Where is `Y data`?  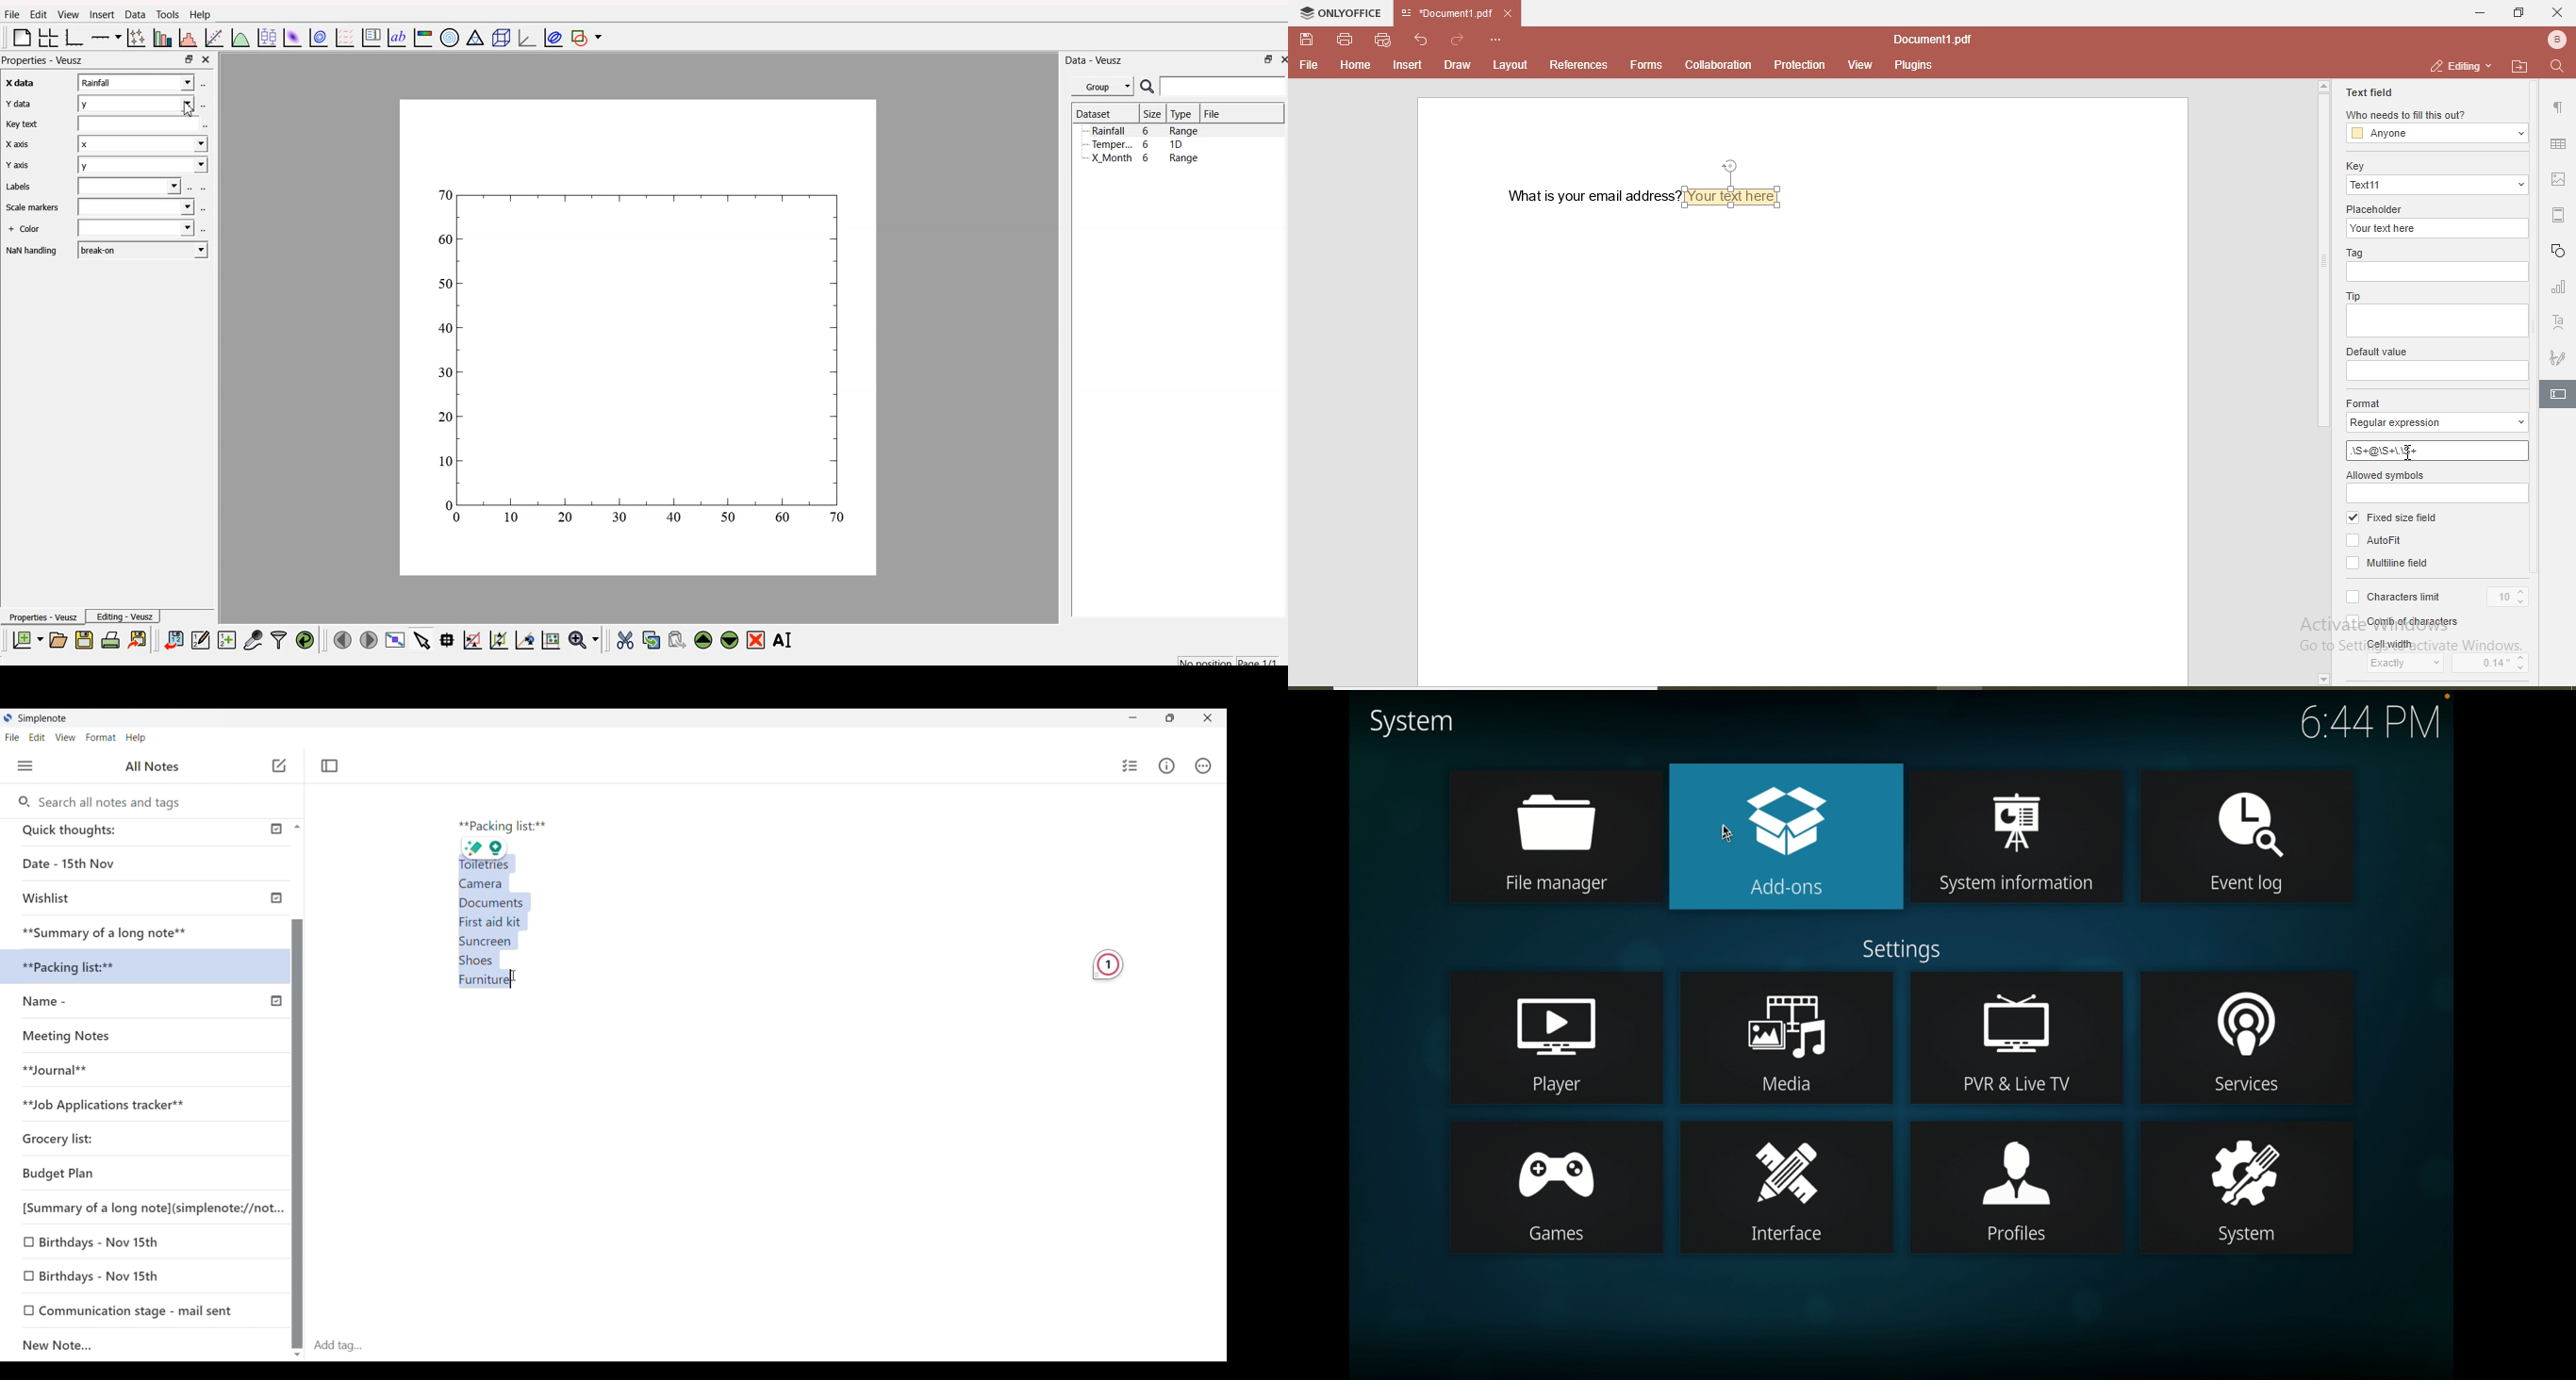
Y data is located at coordinates (17, 105).